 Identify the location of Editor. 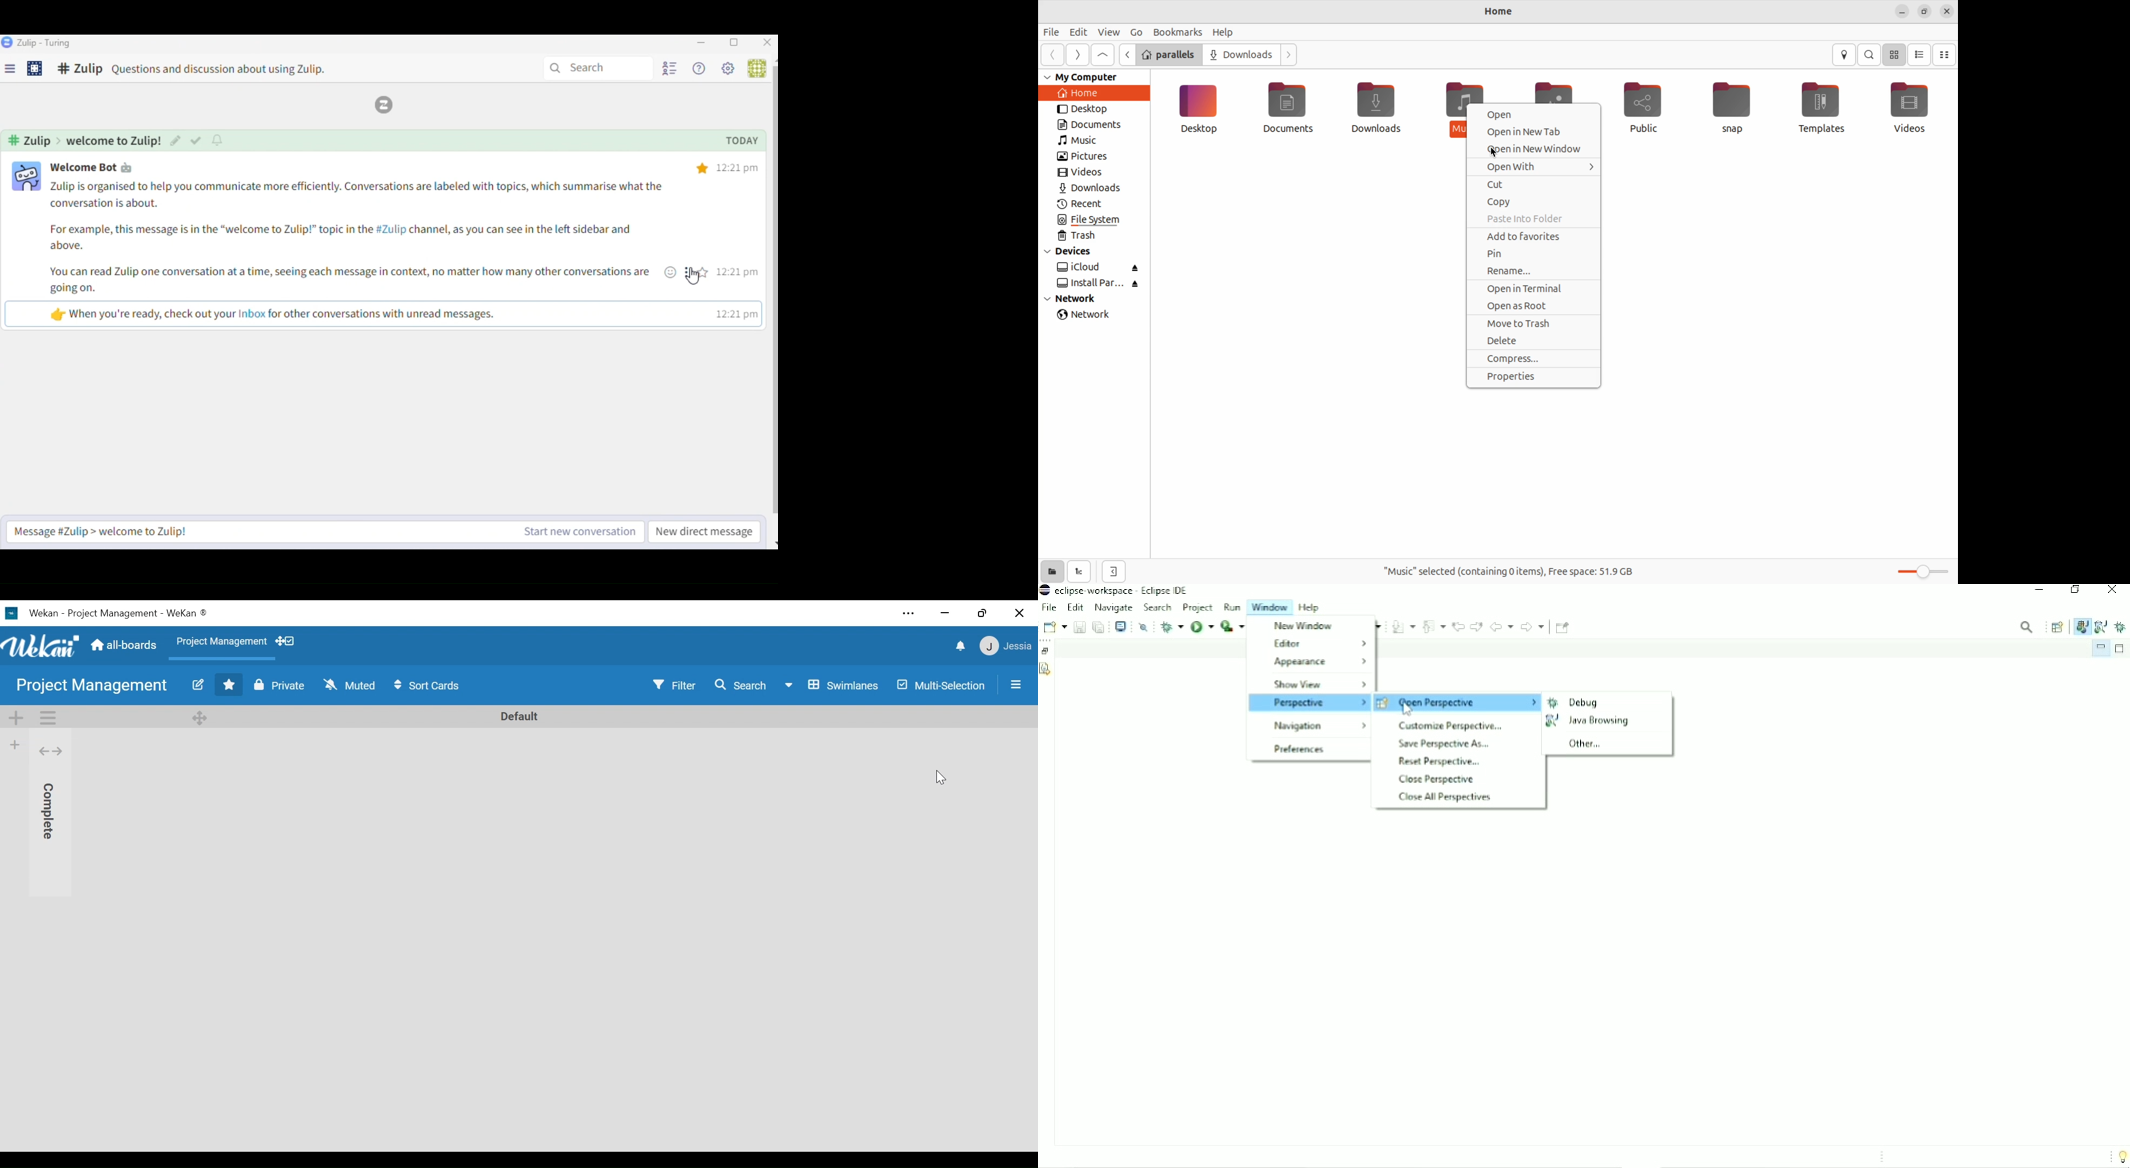
(1319, 642).